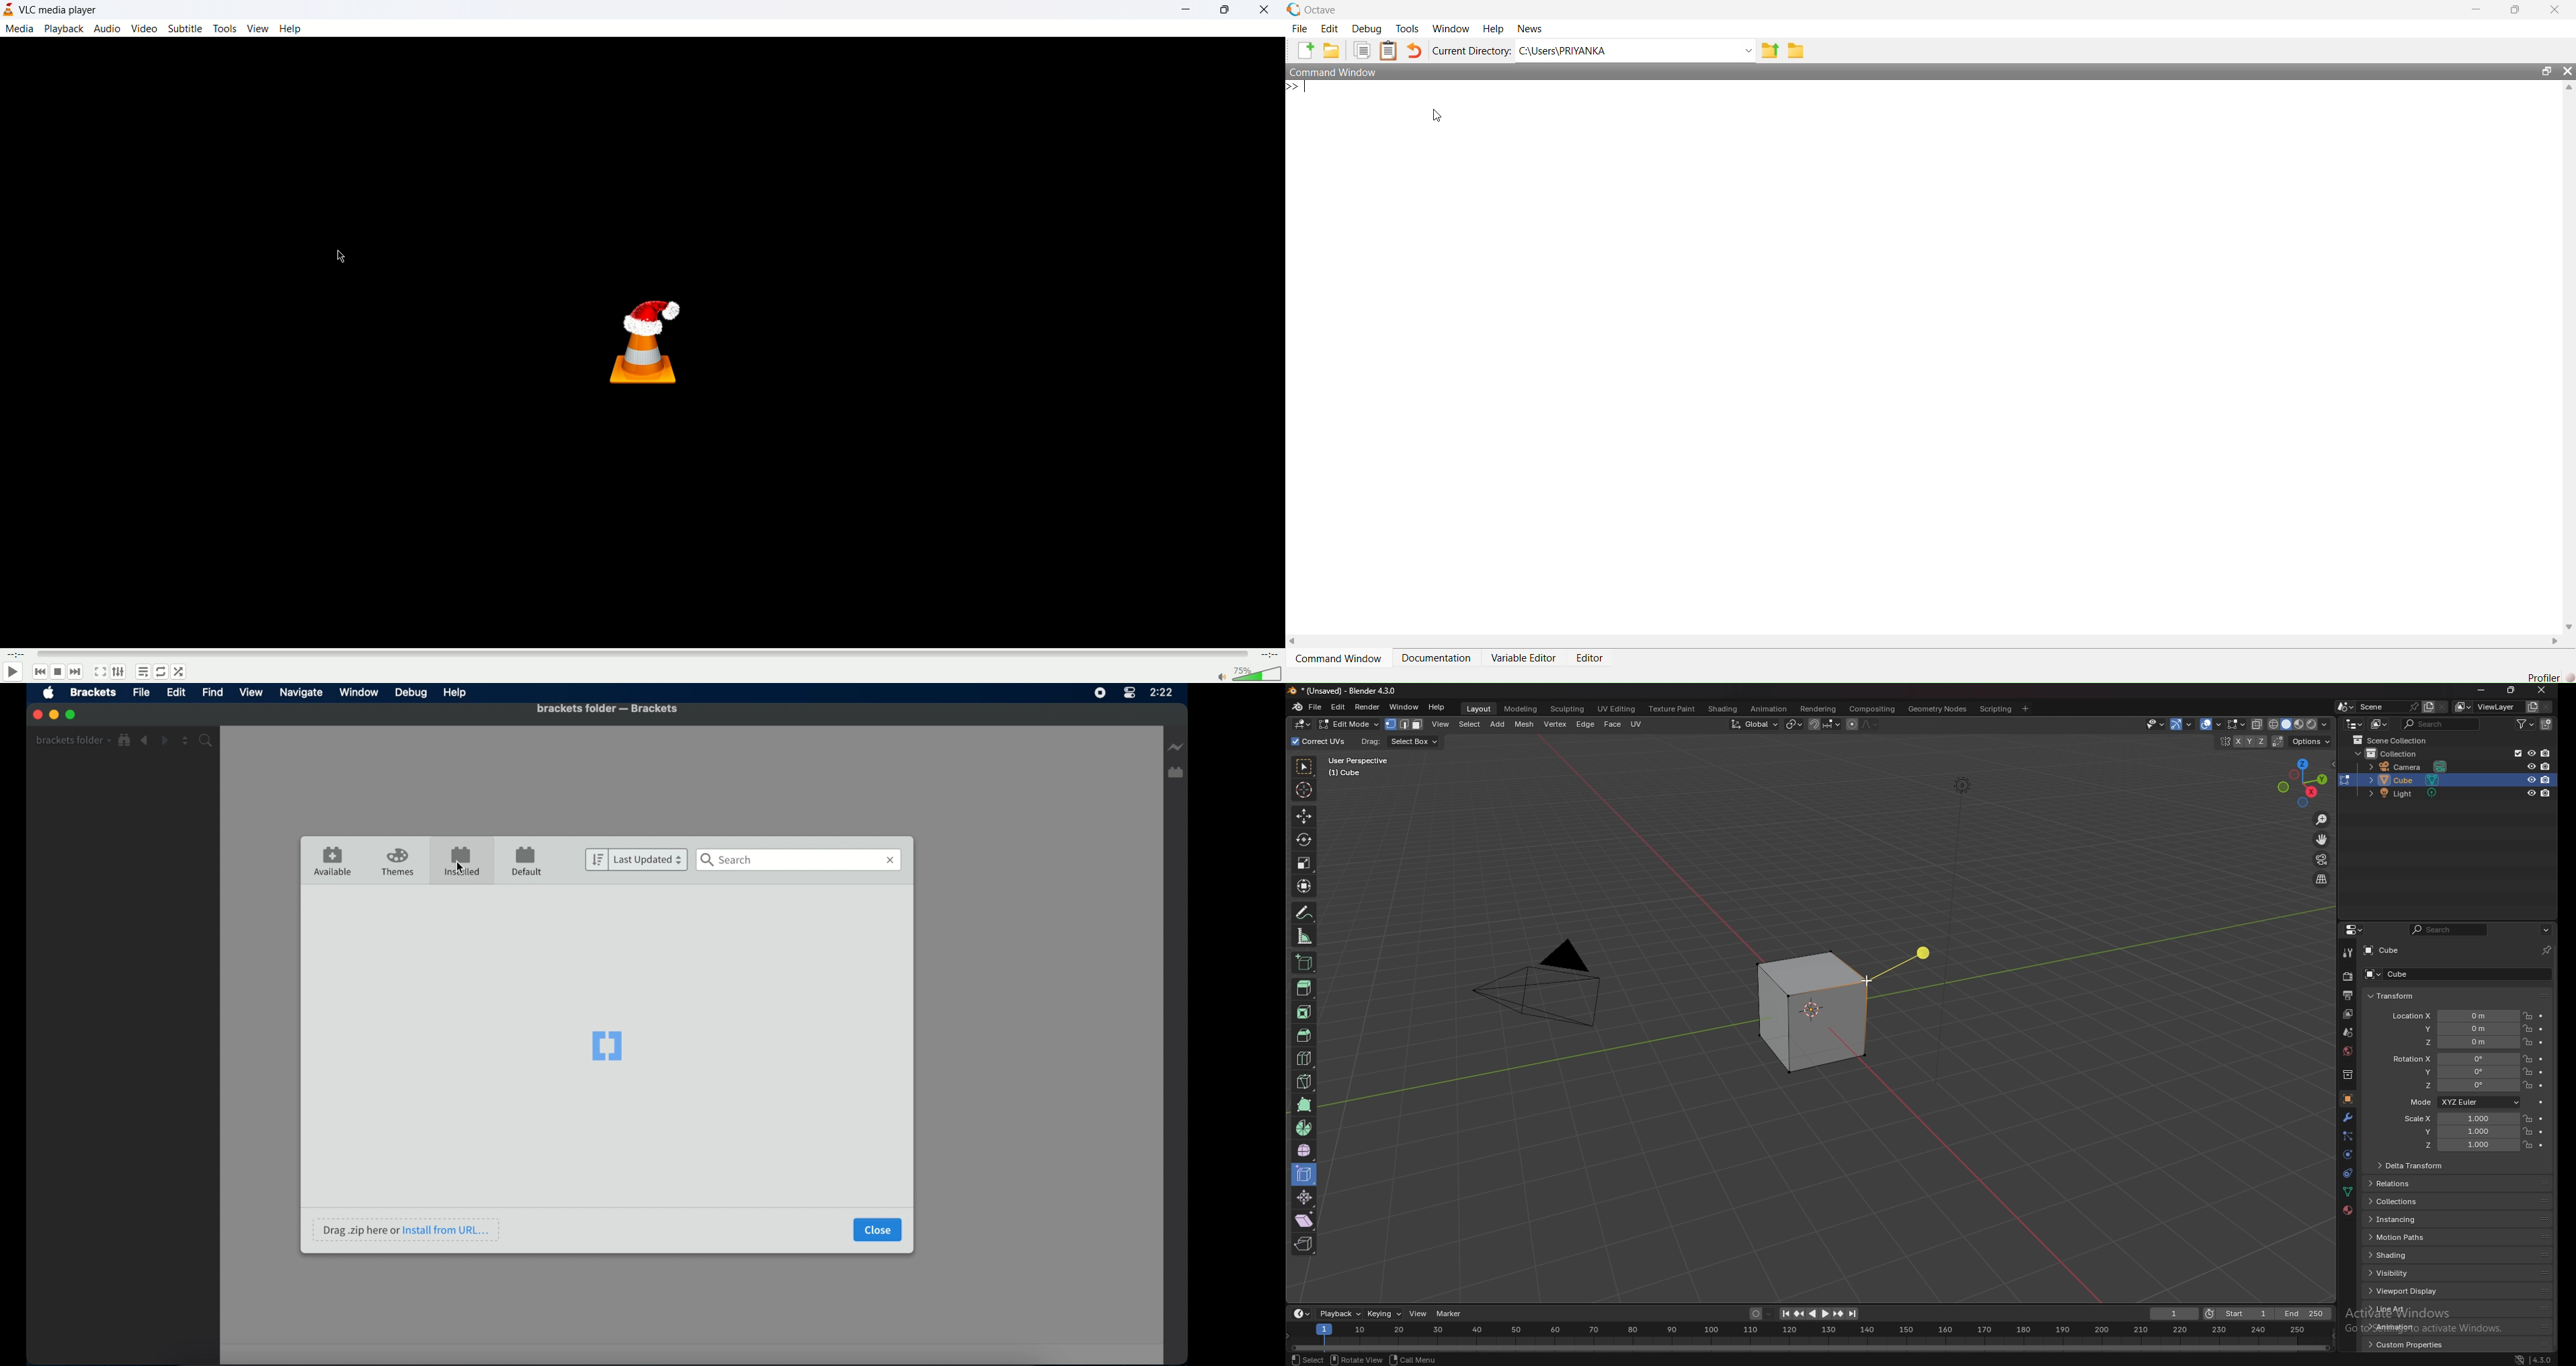  Describe the element at coordinates (2348, 1074) in the screenshot. I see `collection` at that location.